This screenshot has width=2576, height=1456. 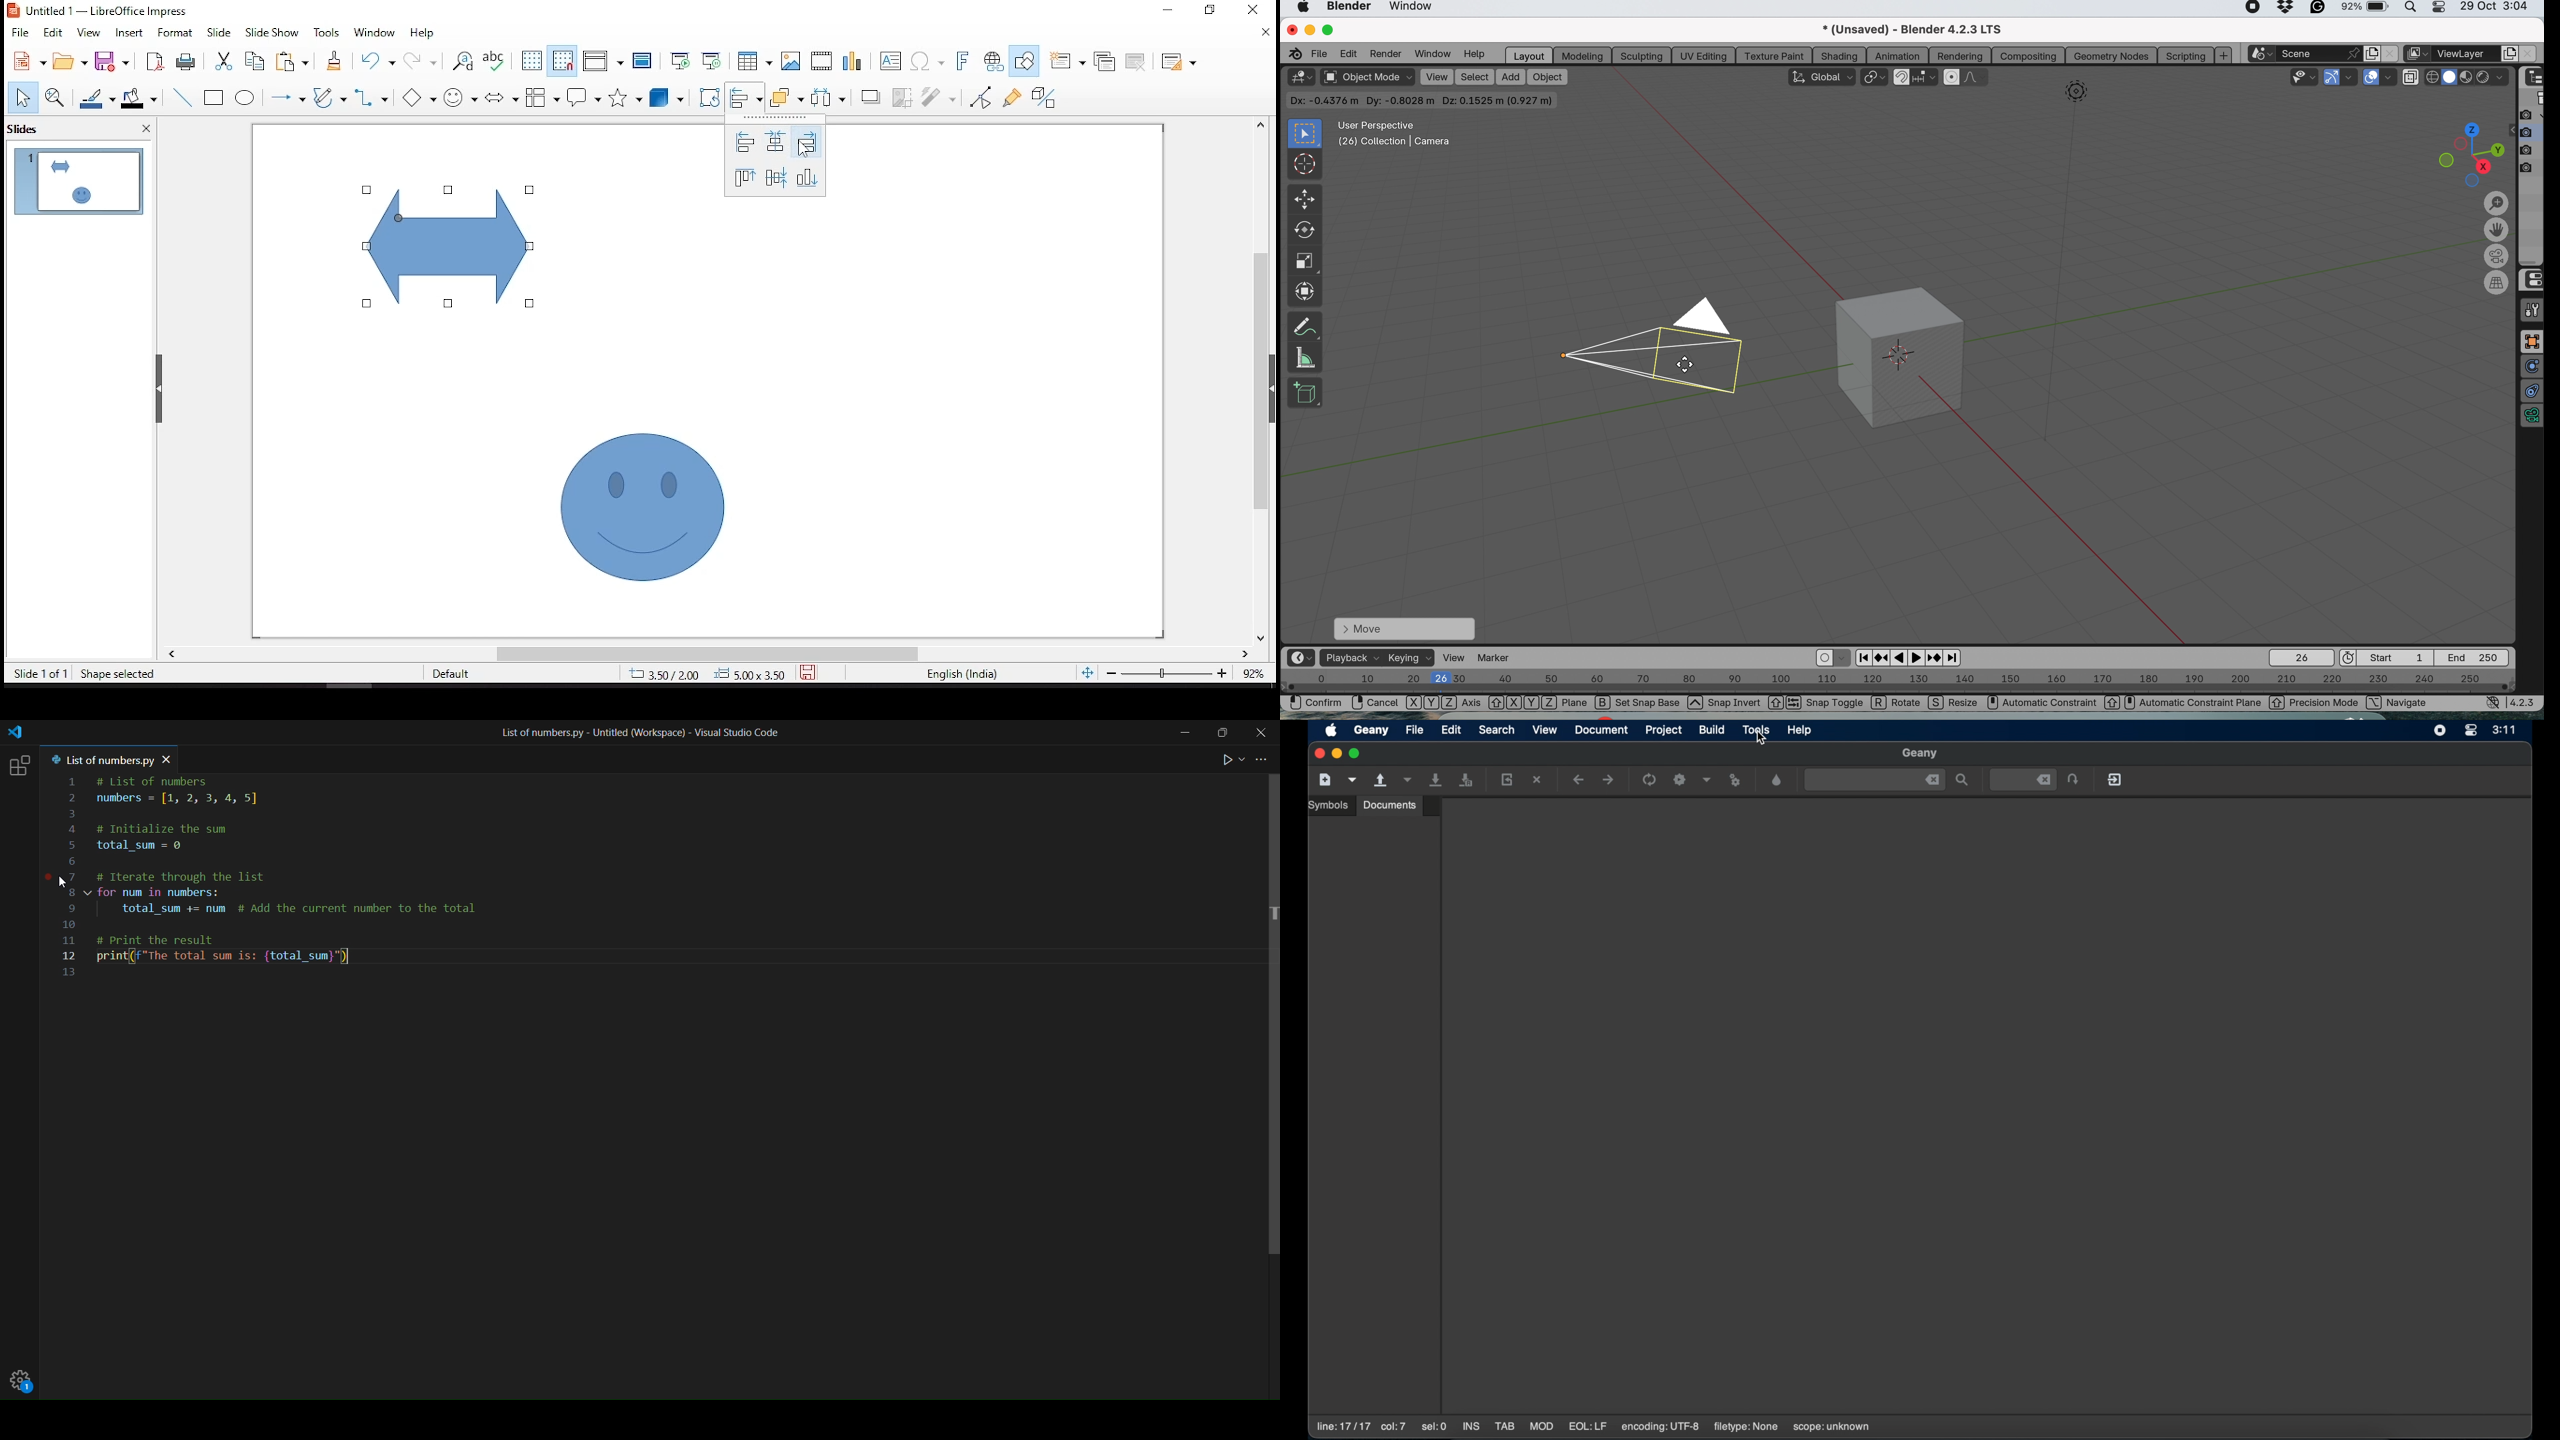 I want to click on charts, so click(x=855, y=62).